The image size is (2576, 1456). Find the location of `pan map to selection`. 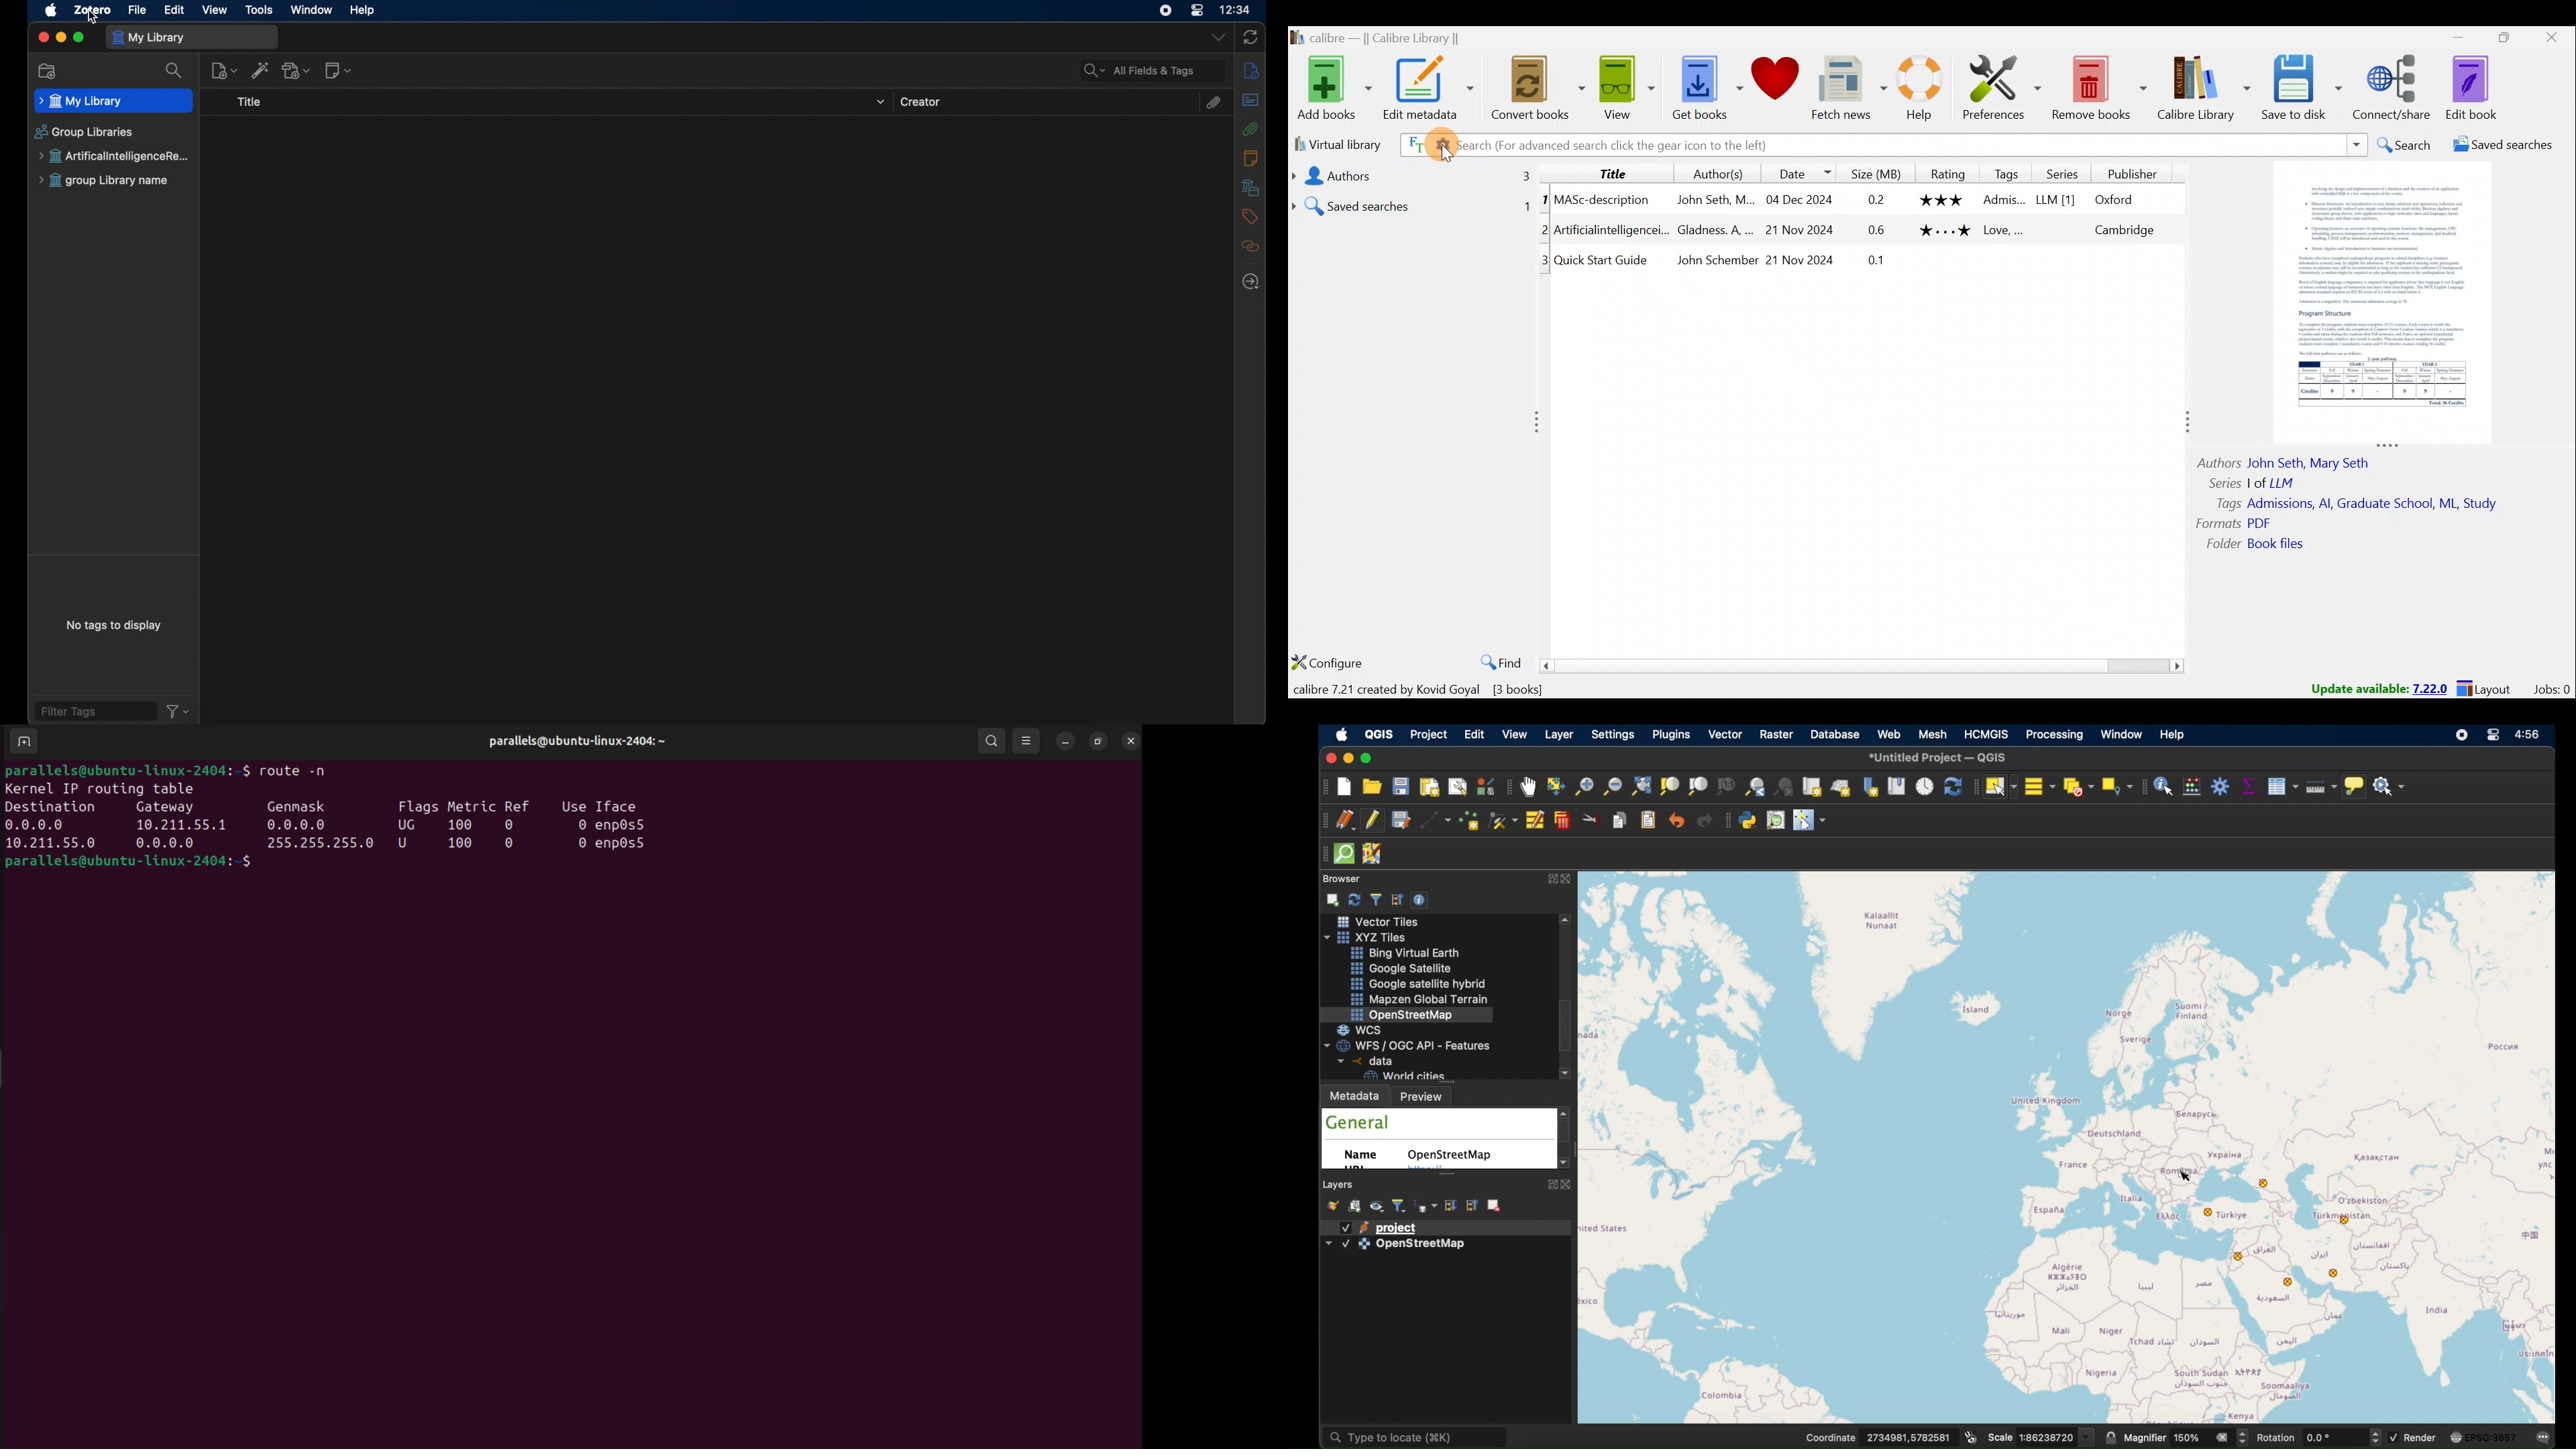

pan map to selection is located at coordinates (1556, 786).